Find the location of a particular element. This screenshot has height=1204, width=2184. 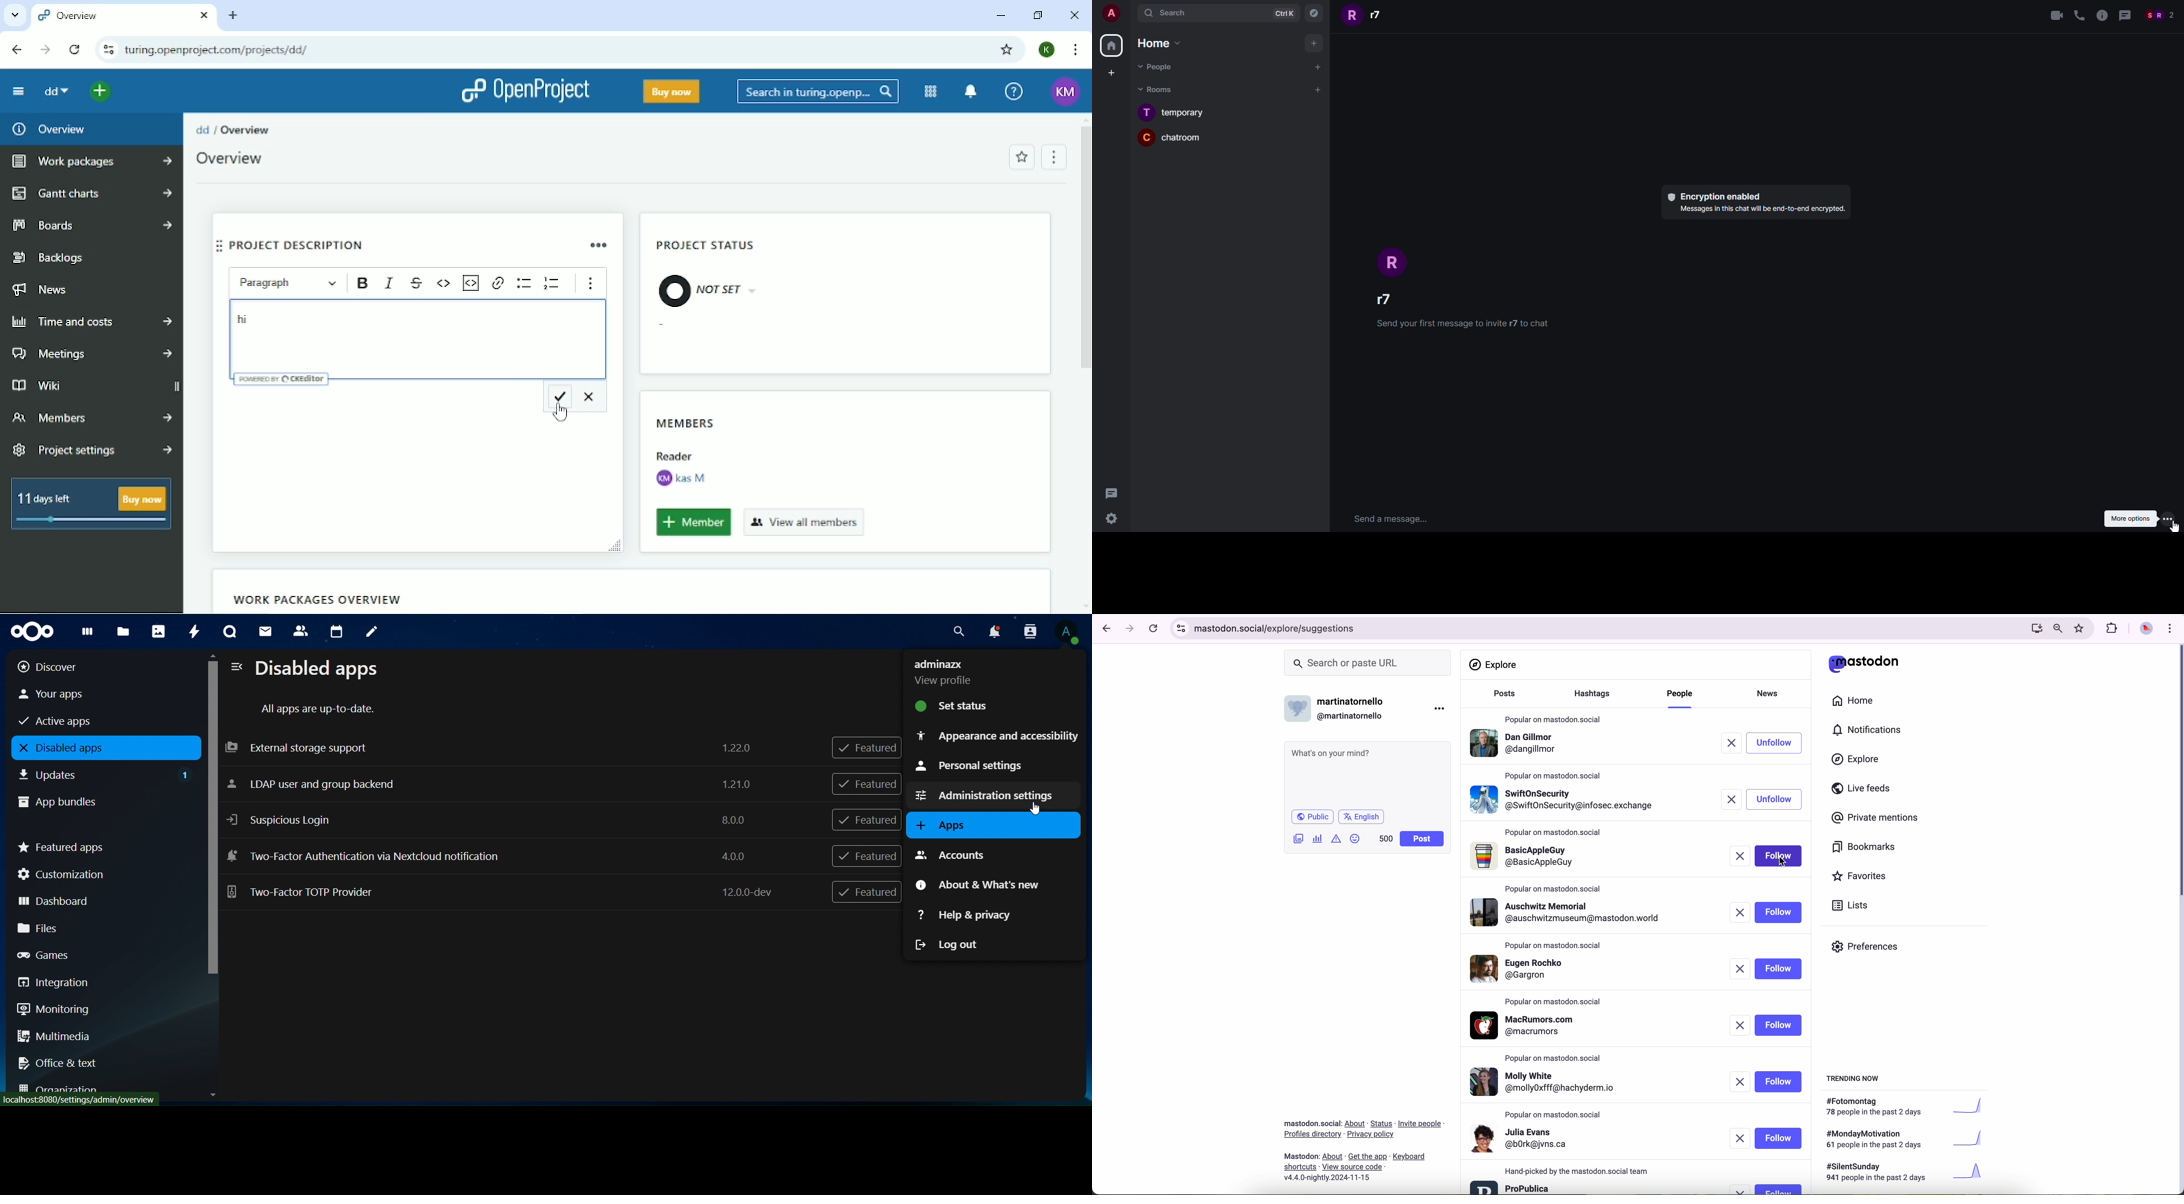

scroll bar is located at coordinates (2177, 773).